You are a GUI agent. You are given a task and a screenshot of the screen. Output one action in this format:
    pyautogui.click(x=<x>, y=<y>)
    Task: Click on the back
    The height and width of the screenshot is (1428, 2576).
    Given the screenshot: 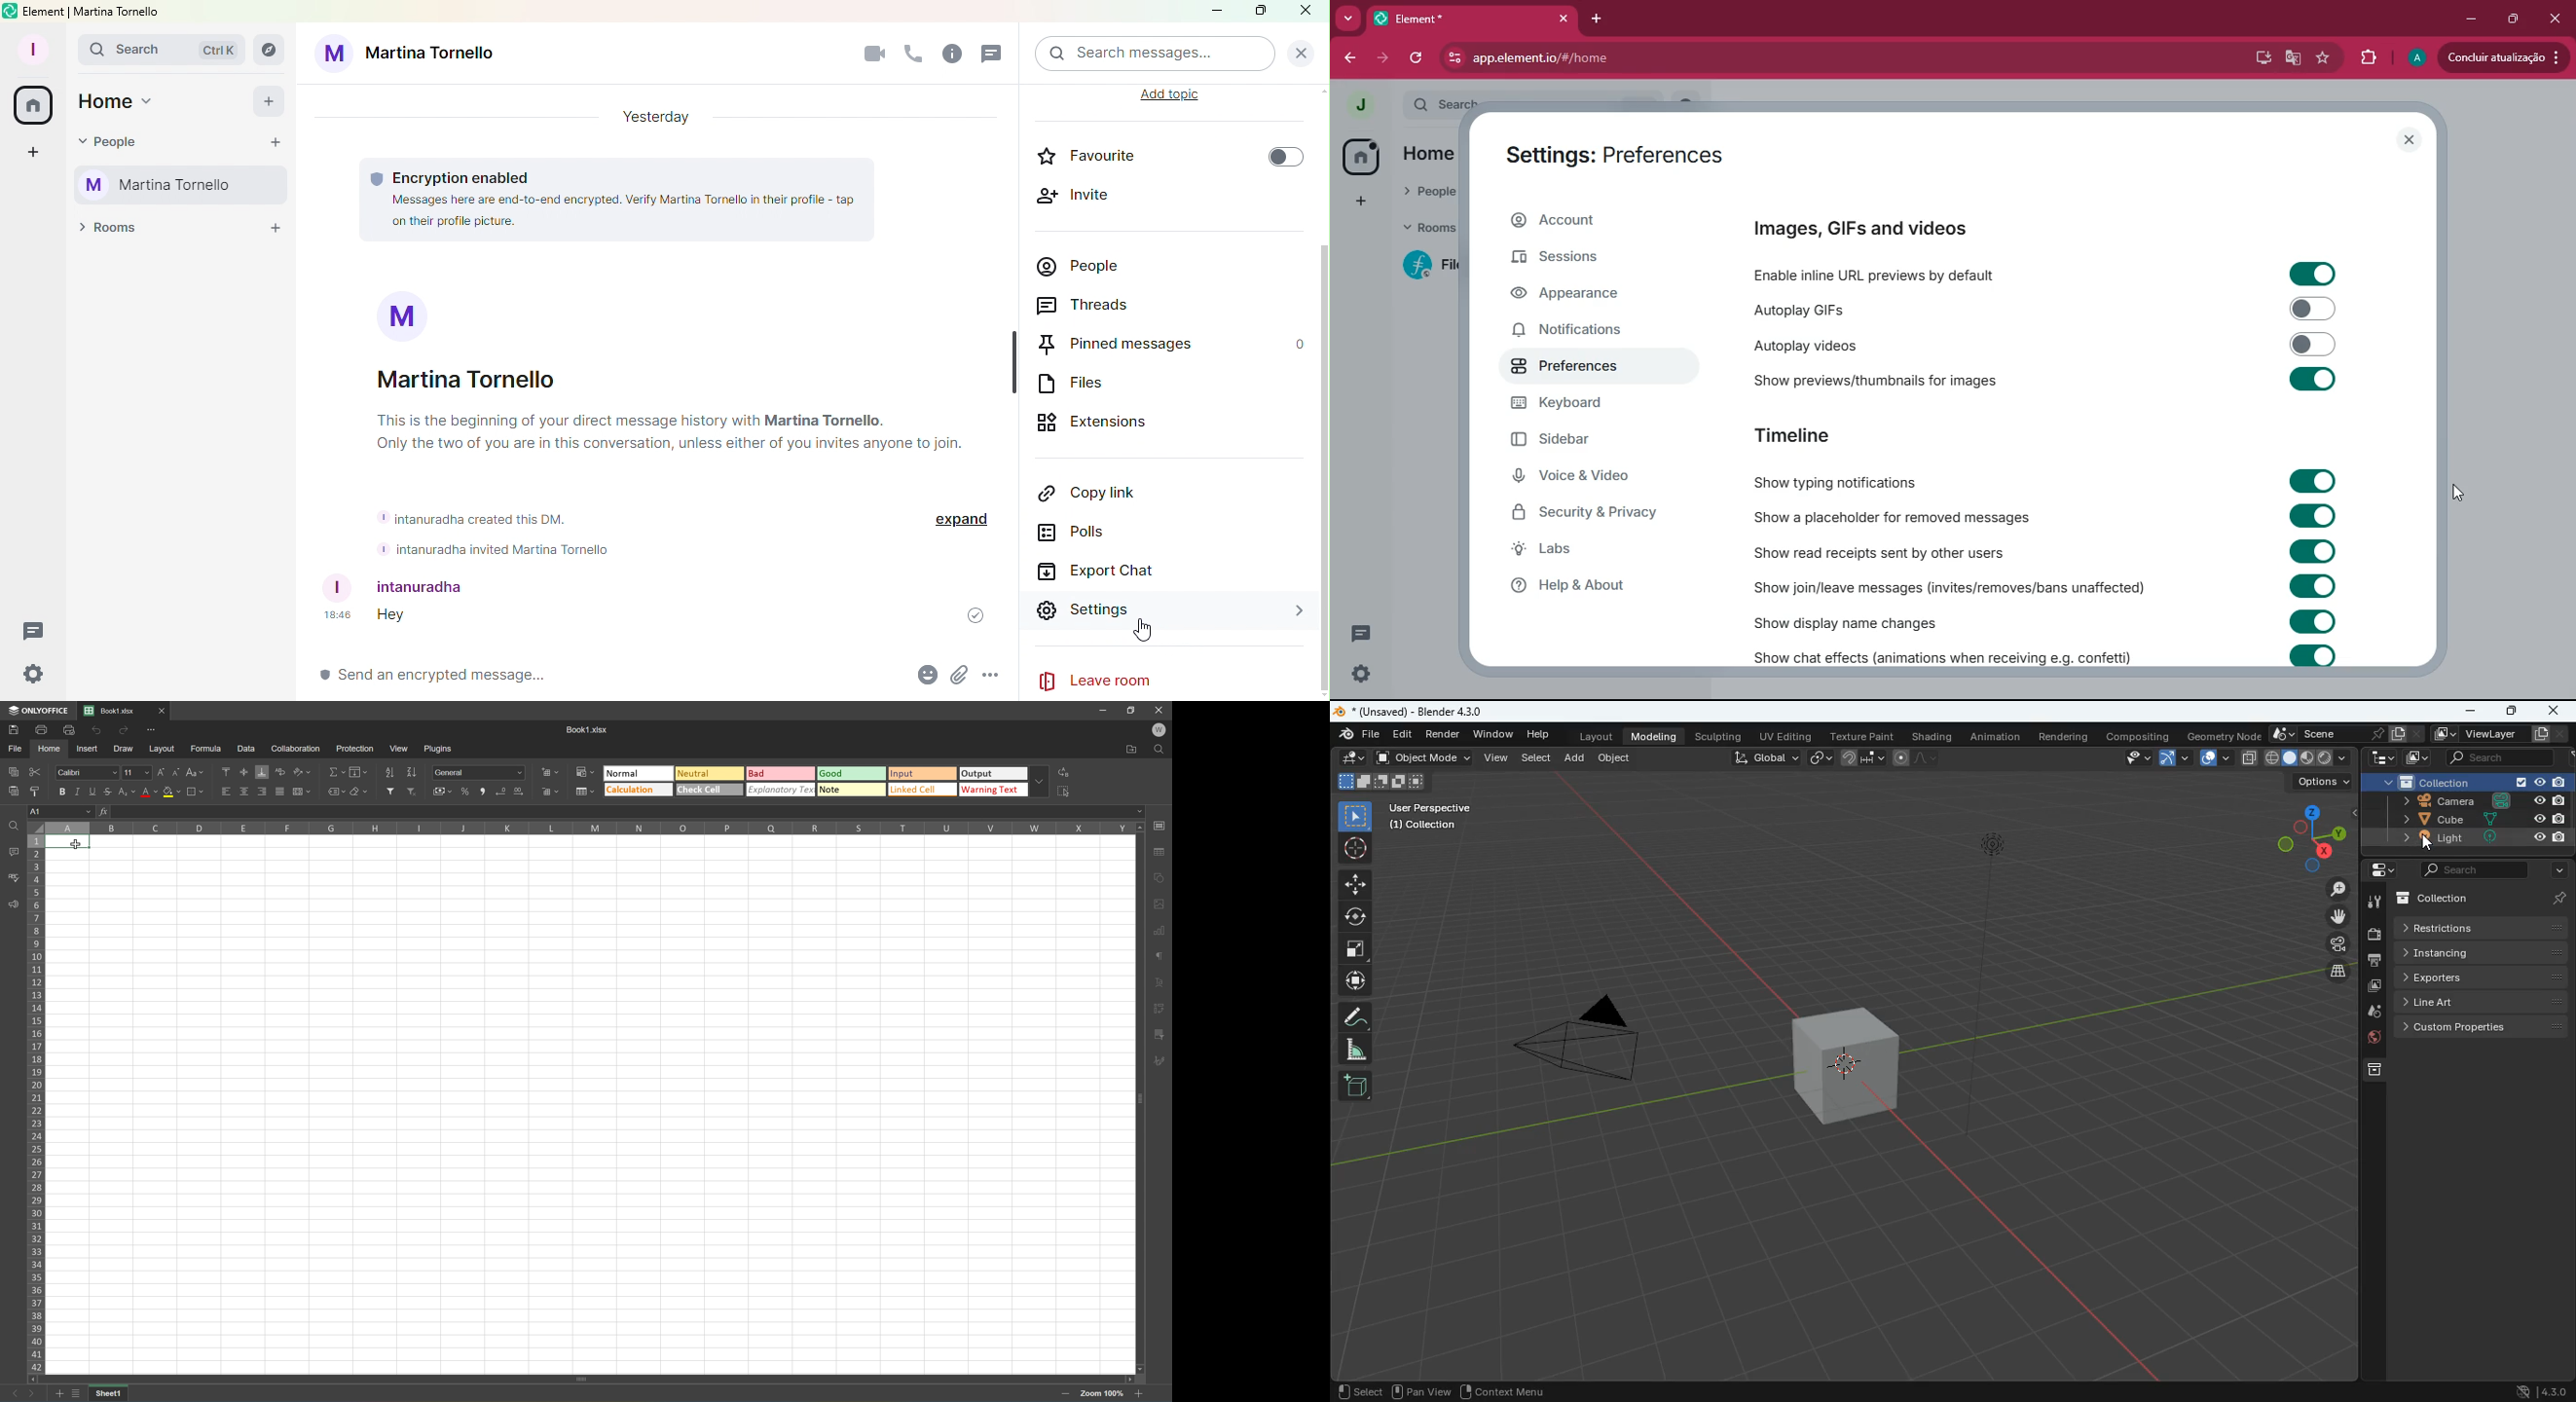 What is the action you would take?
    pyautogui.click(x=1347, y=58)
    